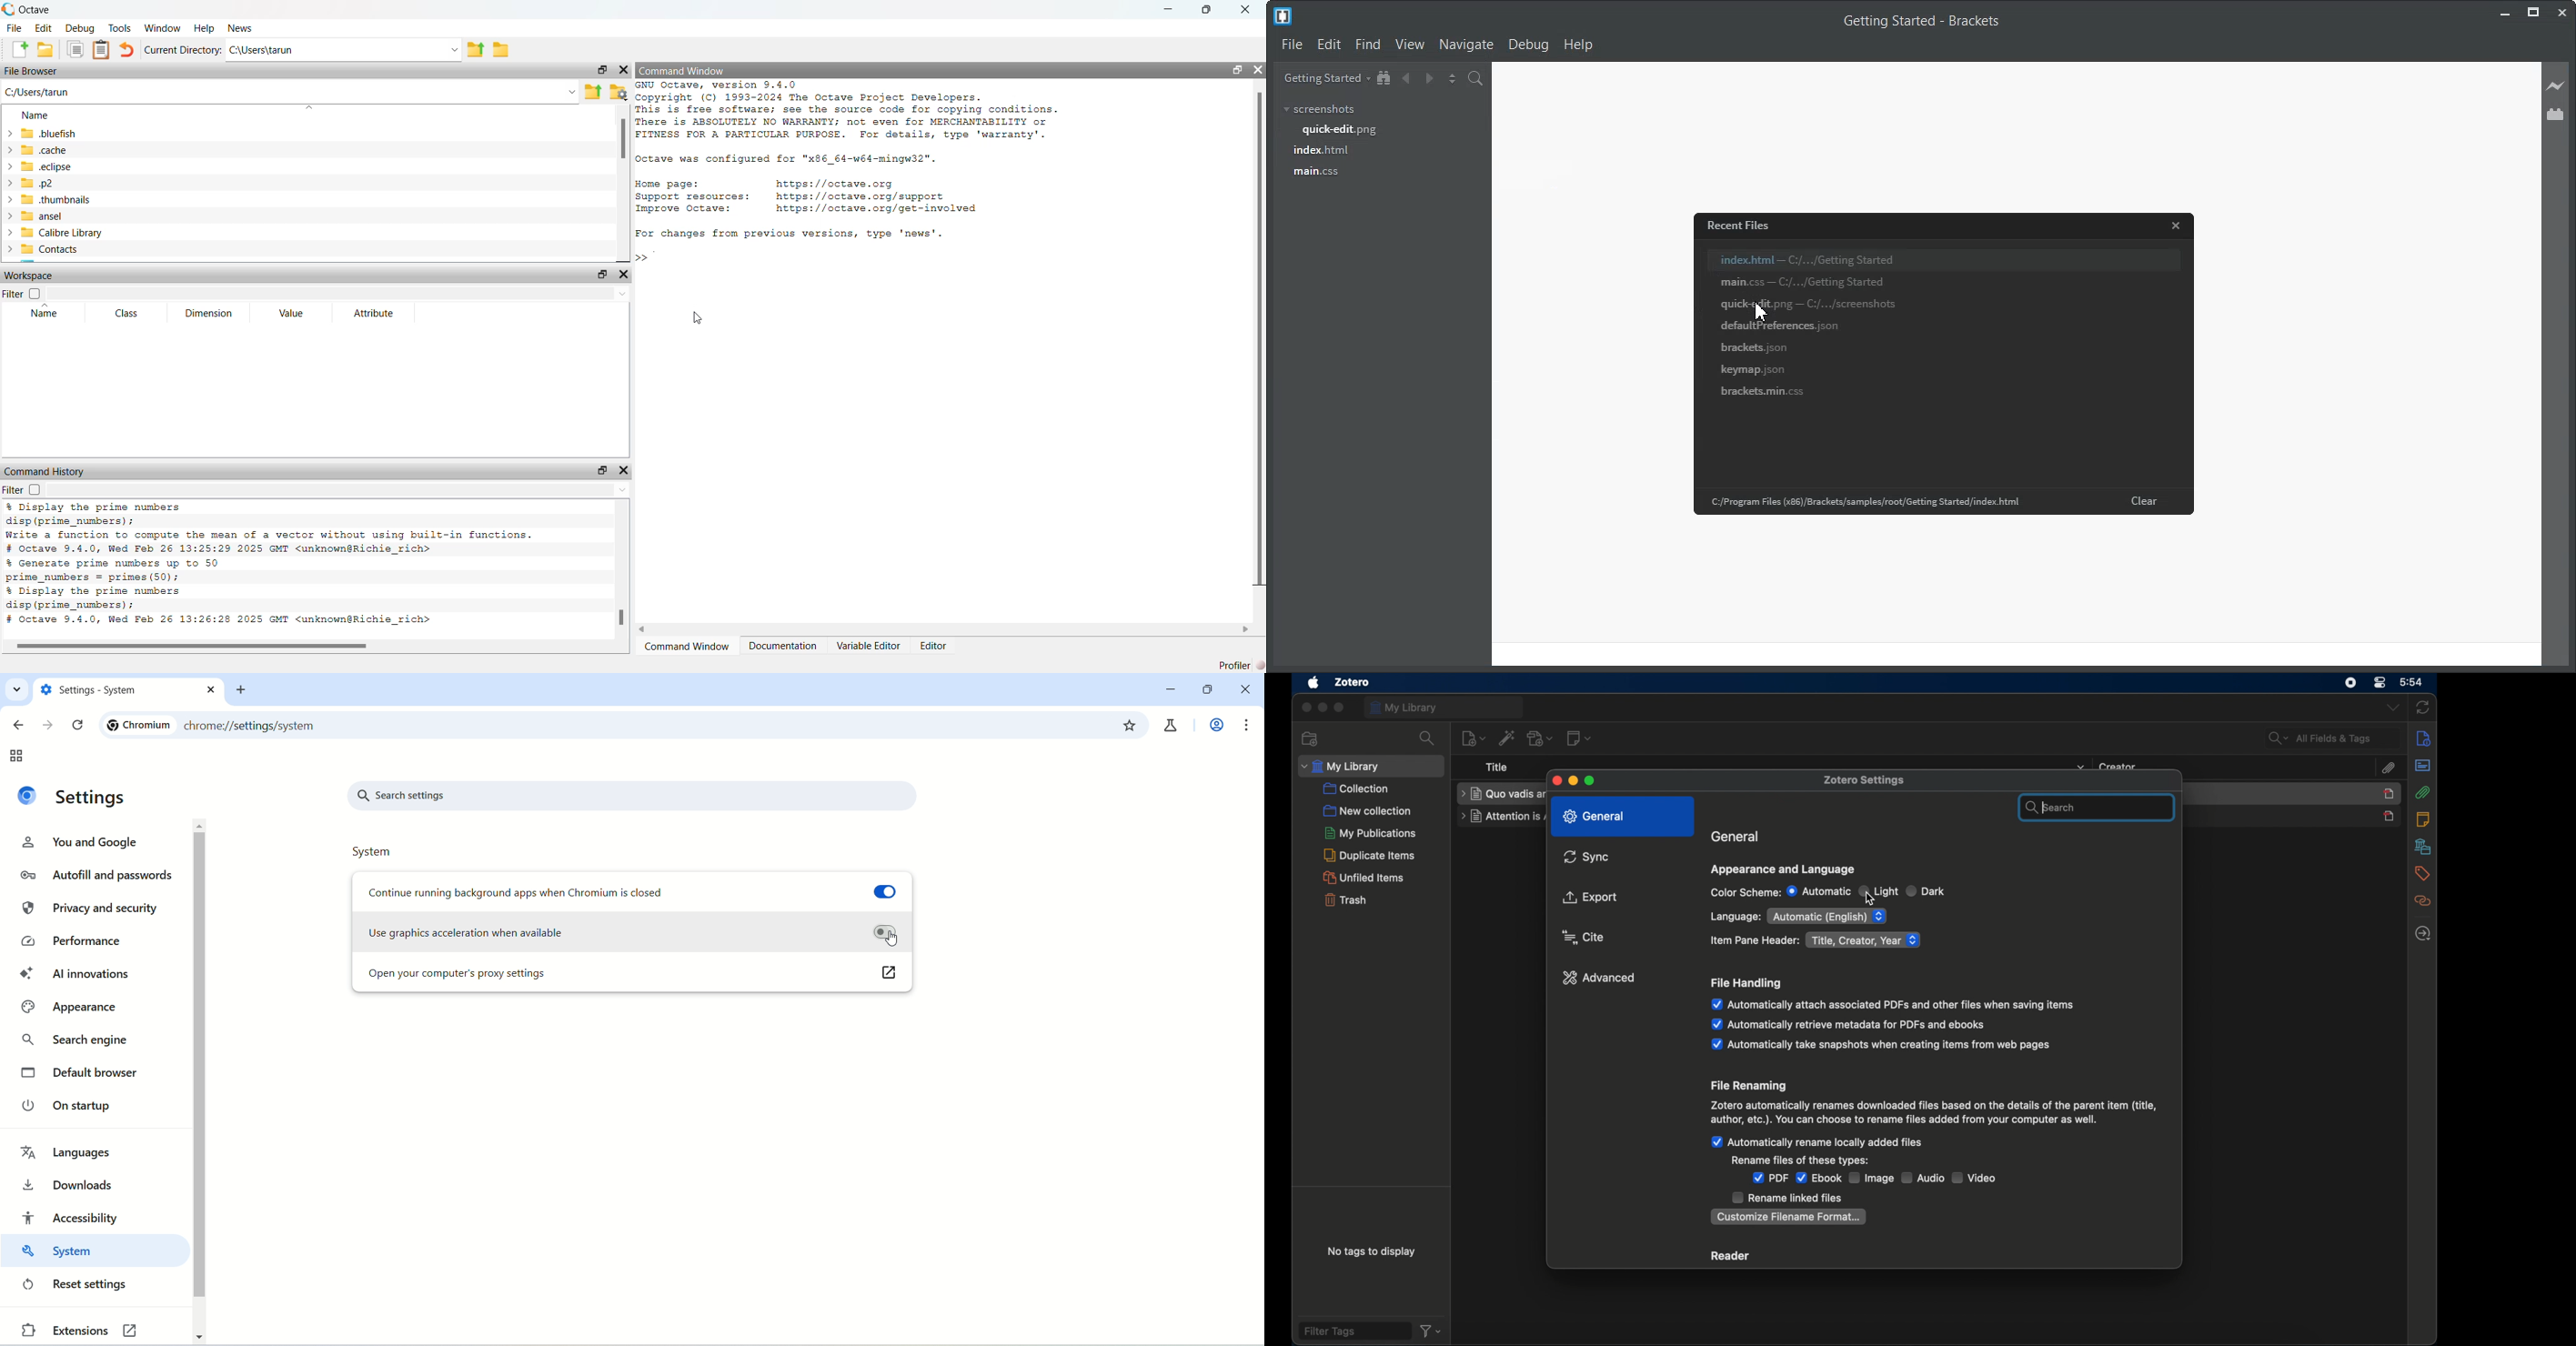 The image size is (2576, 1372). Describe the element at coordinates (2424, 933) in the screenshot. I see `locate` at that location.